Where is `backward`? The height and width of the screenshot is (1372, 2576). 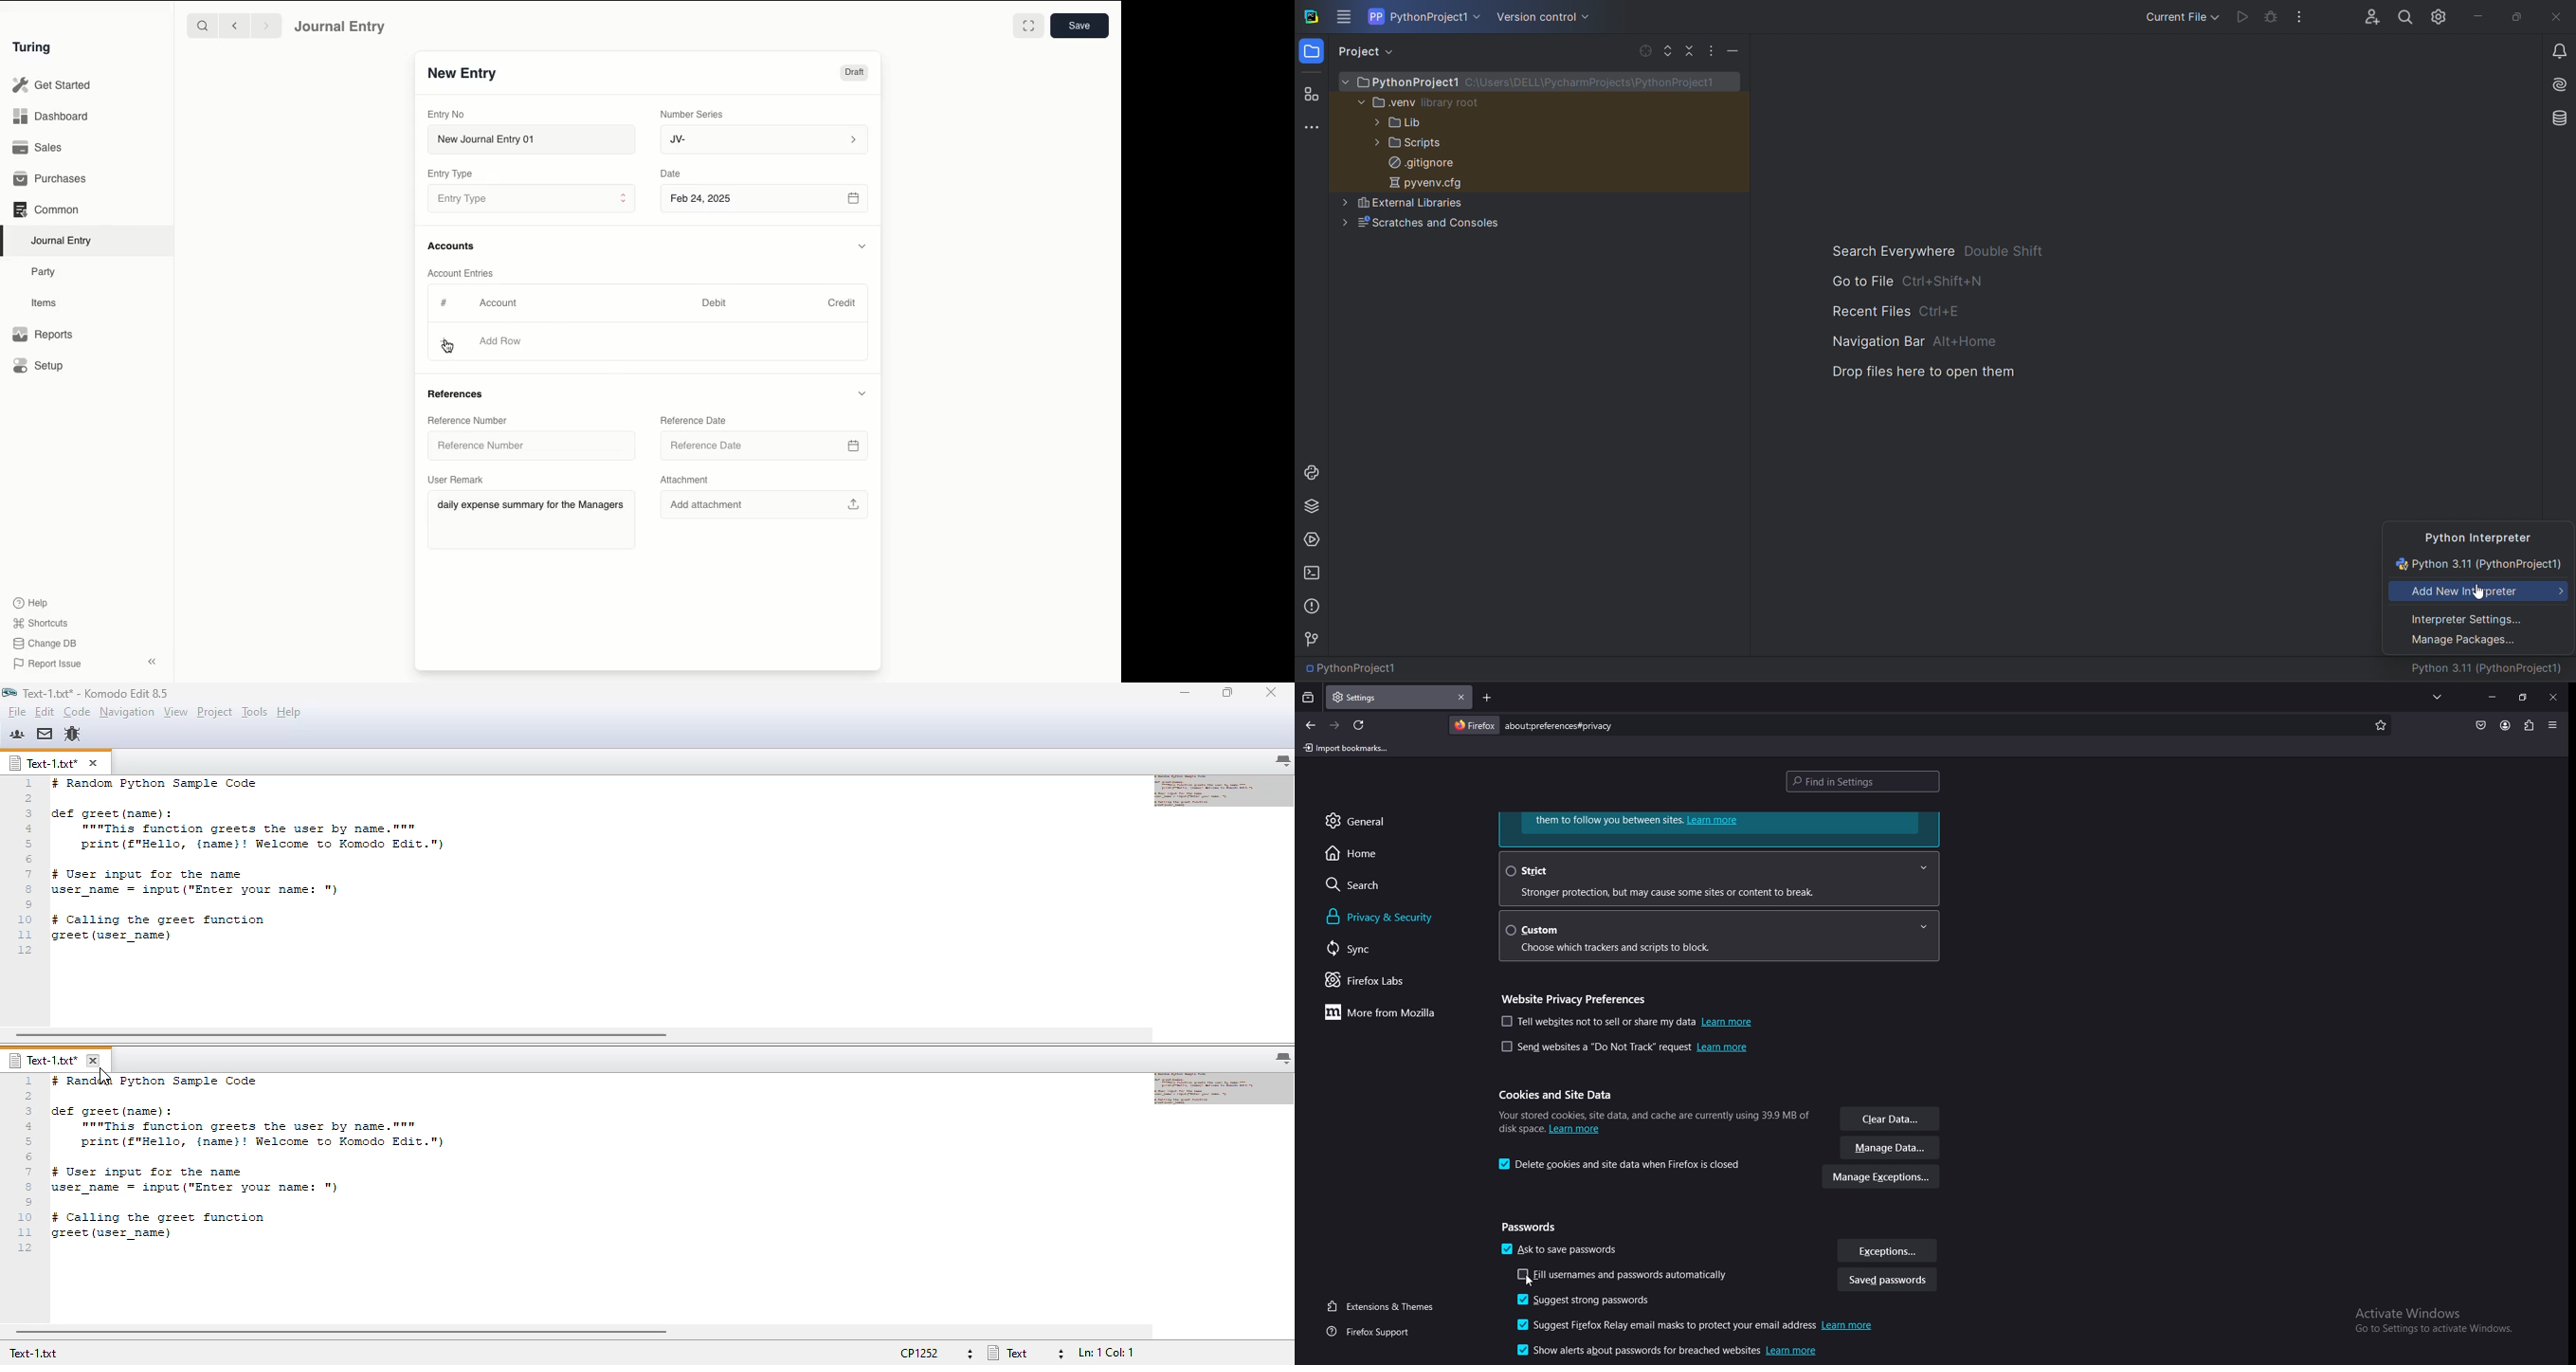
backward is located at coordinates (1311, 726).